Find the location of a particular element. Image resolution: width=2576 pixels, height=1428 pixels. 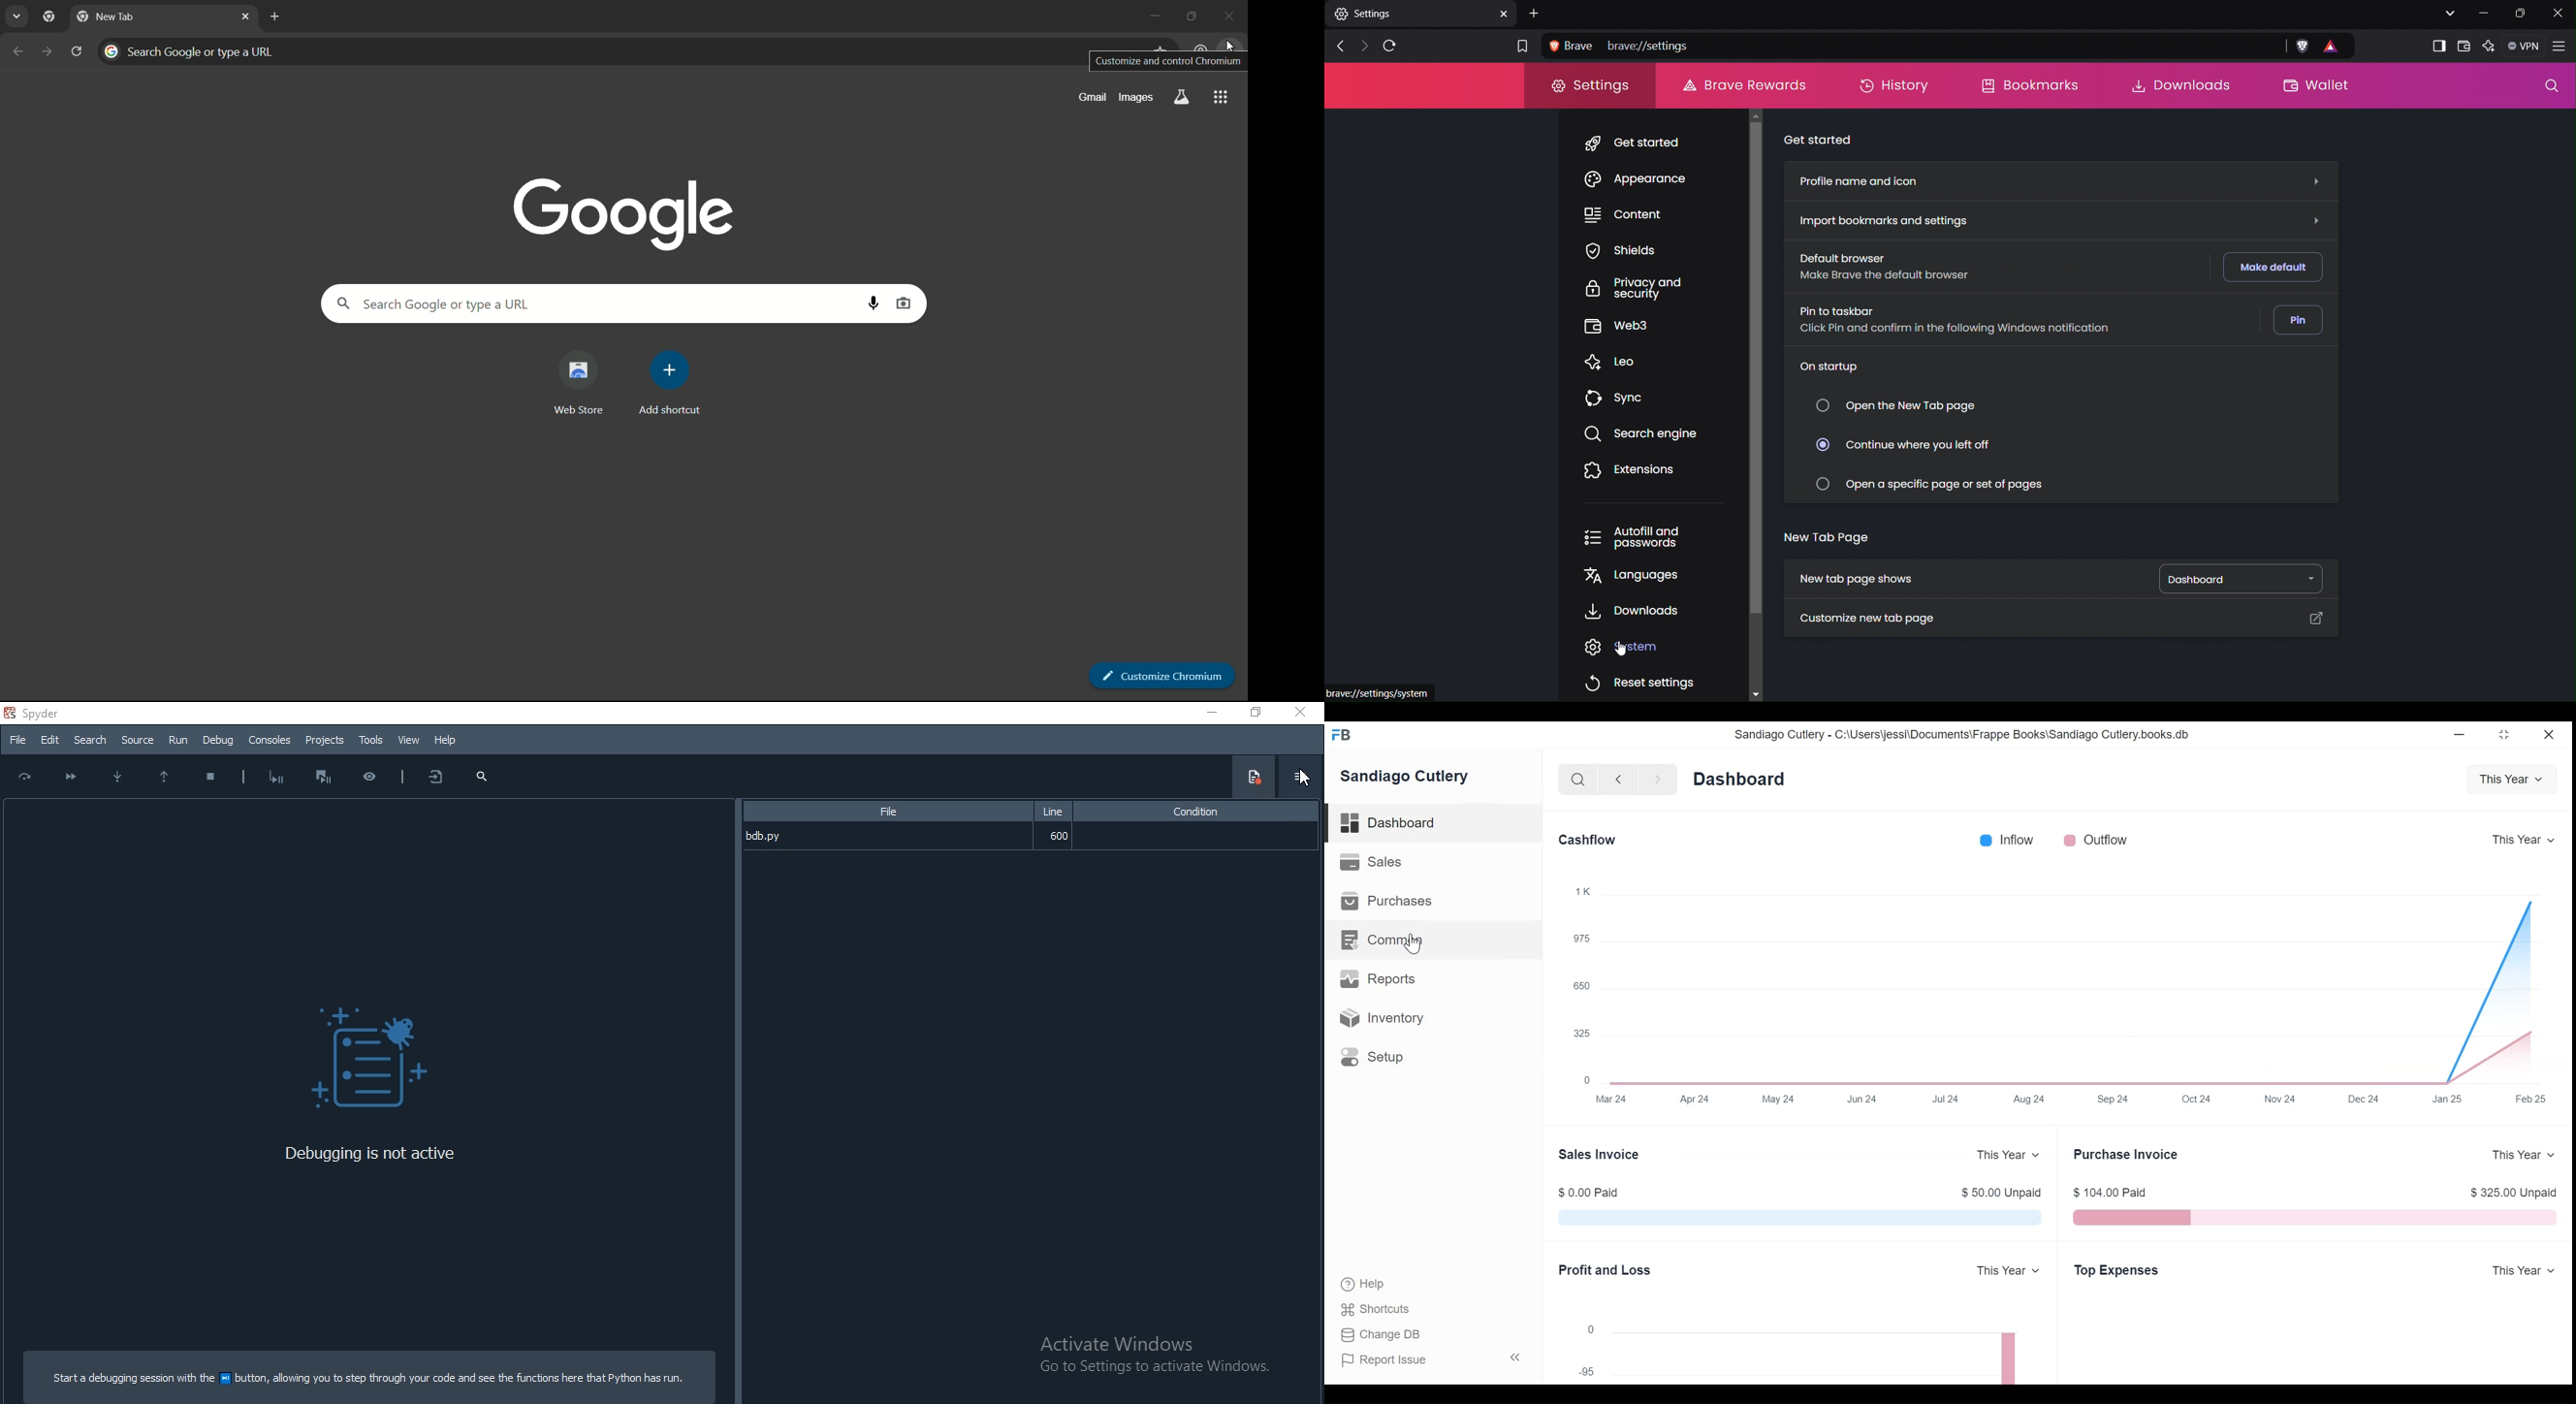

$ 104.00 Paid is located at coordinates (2112, 1193).